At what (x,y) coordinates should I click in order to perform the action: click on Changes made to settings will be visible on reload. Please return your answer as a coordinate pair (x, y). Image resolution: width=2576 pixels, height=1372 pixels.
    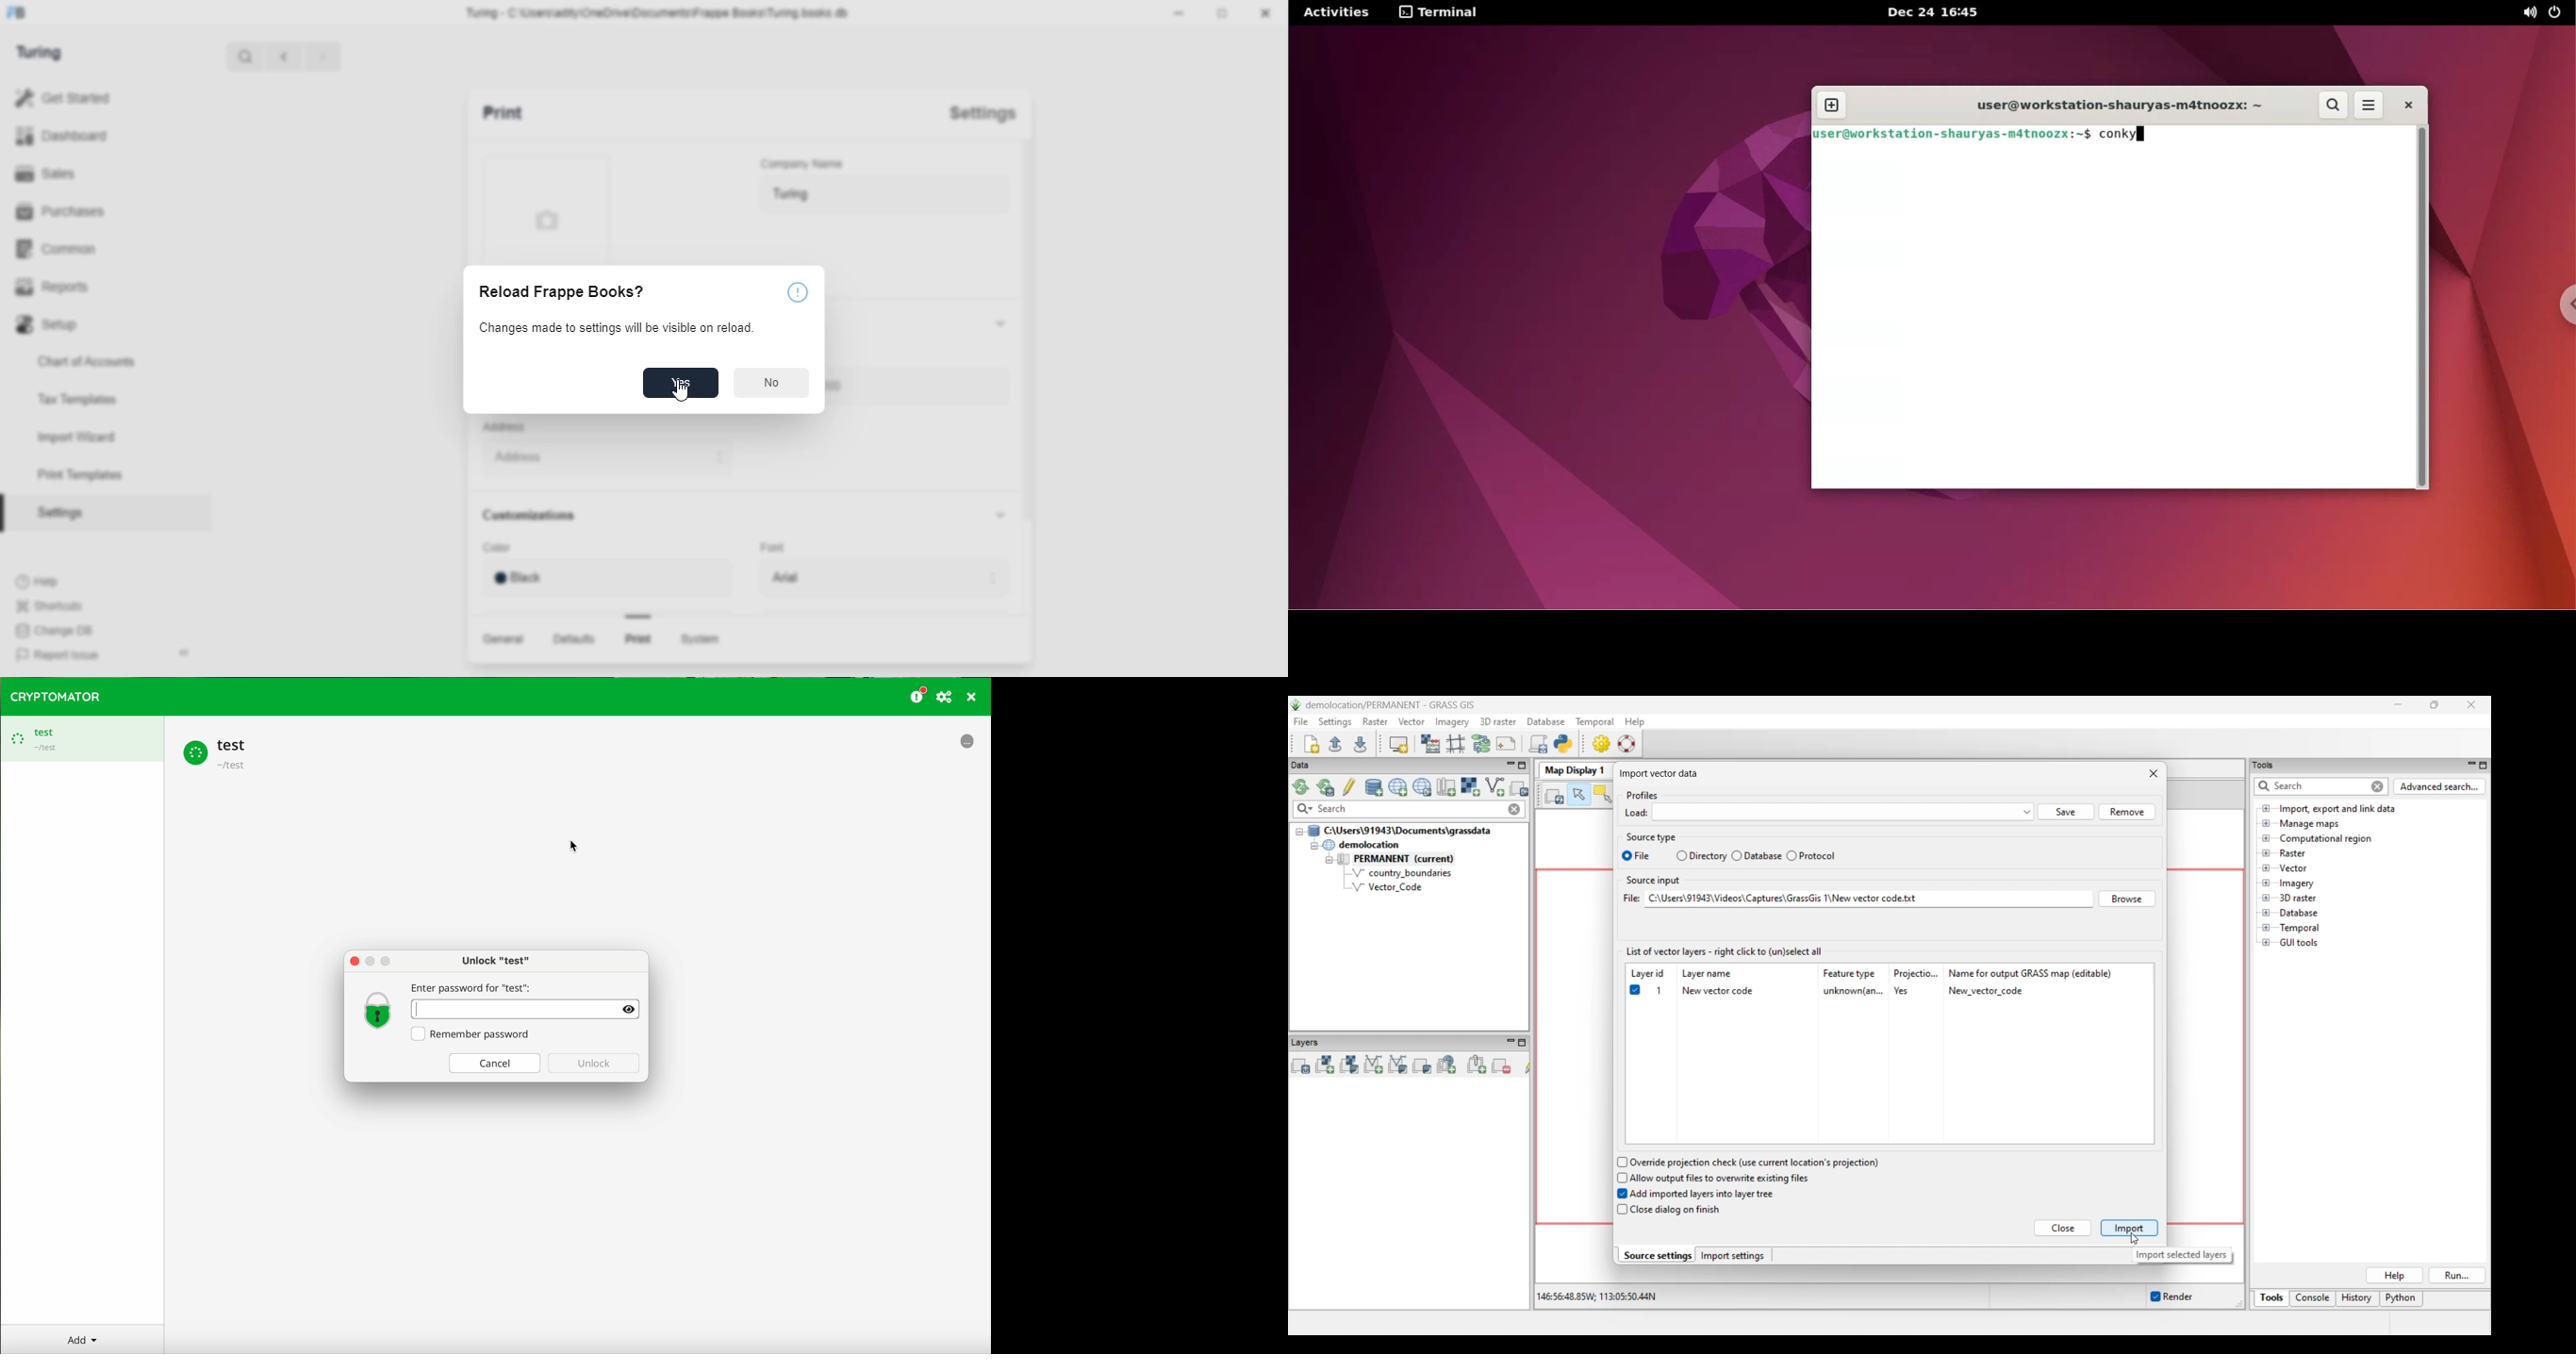
    Looking at the image, I should click on (608, 327).